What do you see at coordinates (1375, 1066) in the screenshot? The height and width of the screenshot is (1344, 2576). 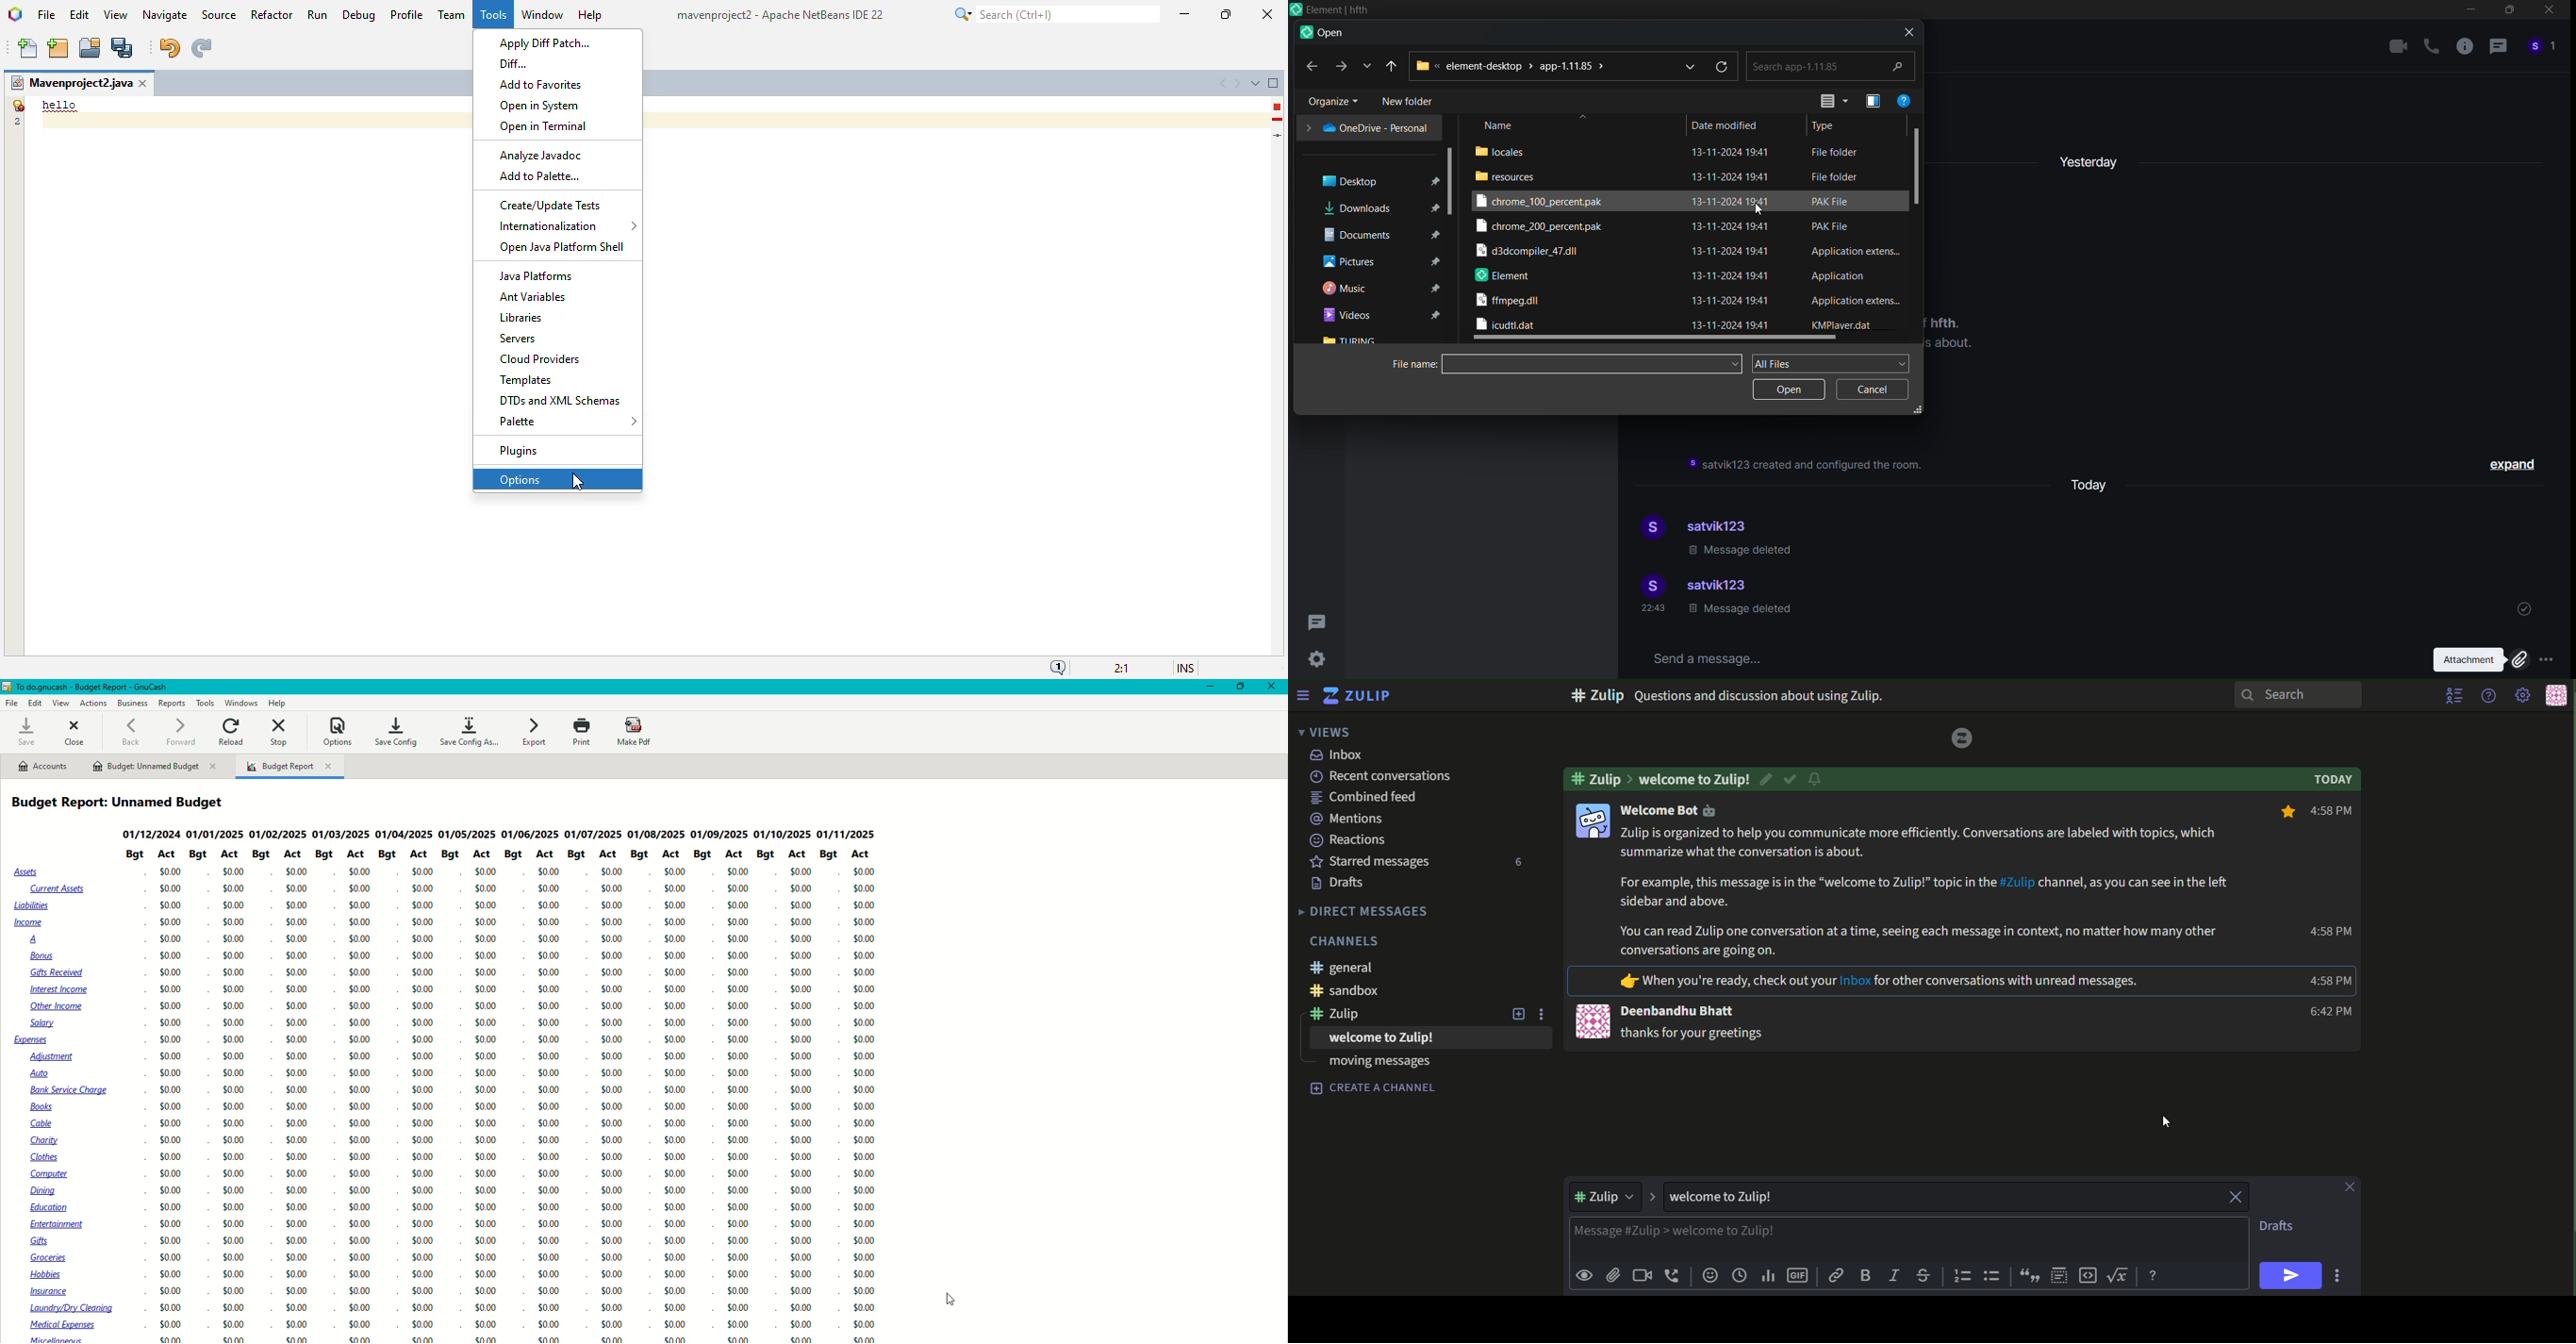 I see `text` at bounding box center [1375, 1066].